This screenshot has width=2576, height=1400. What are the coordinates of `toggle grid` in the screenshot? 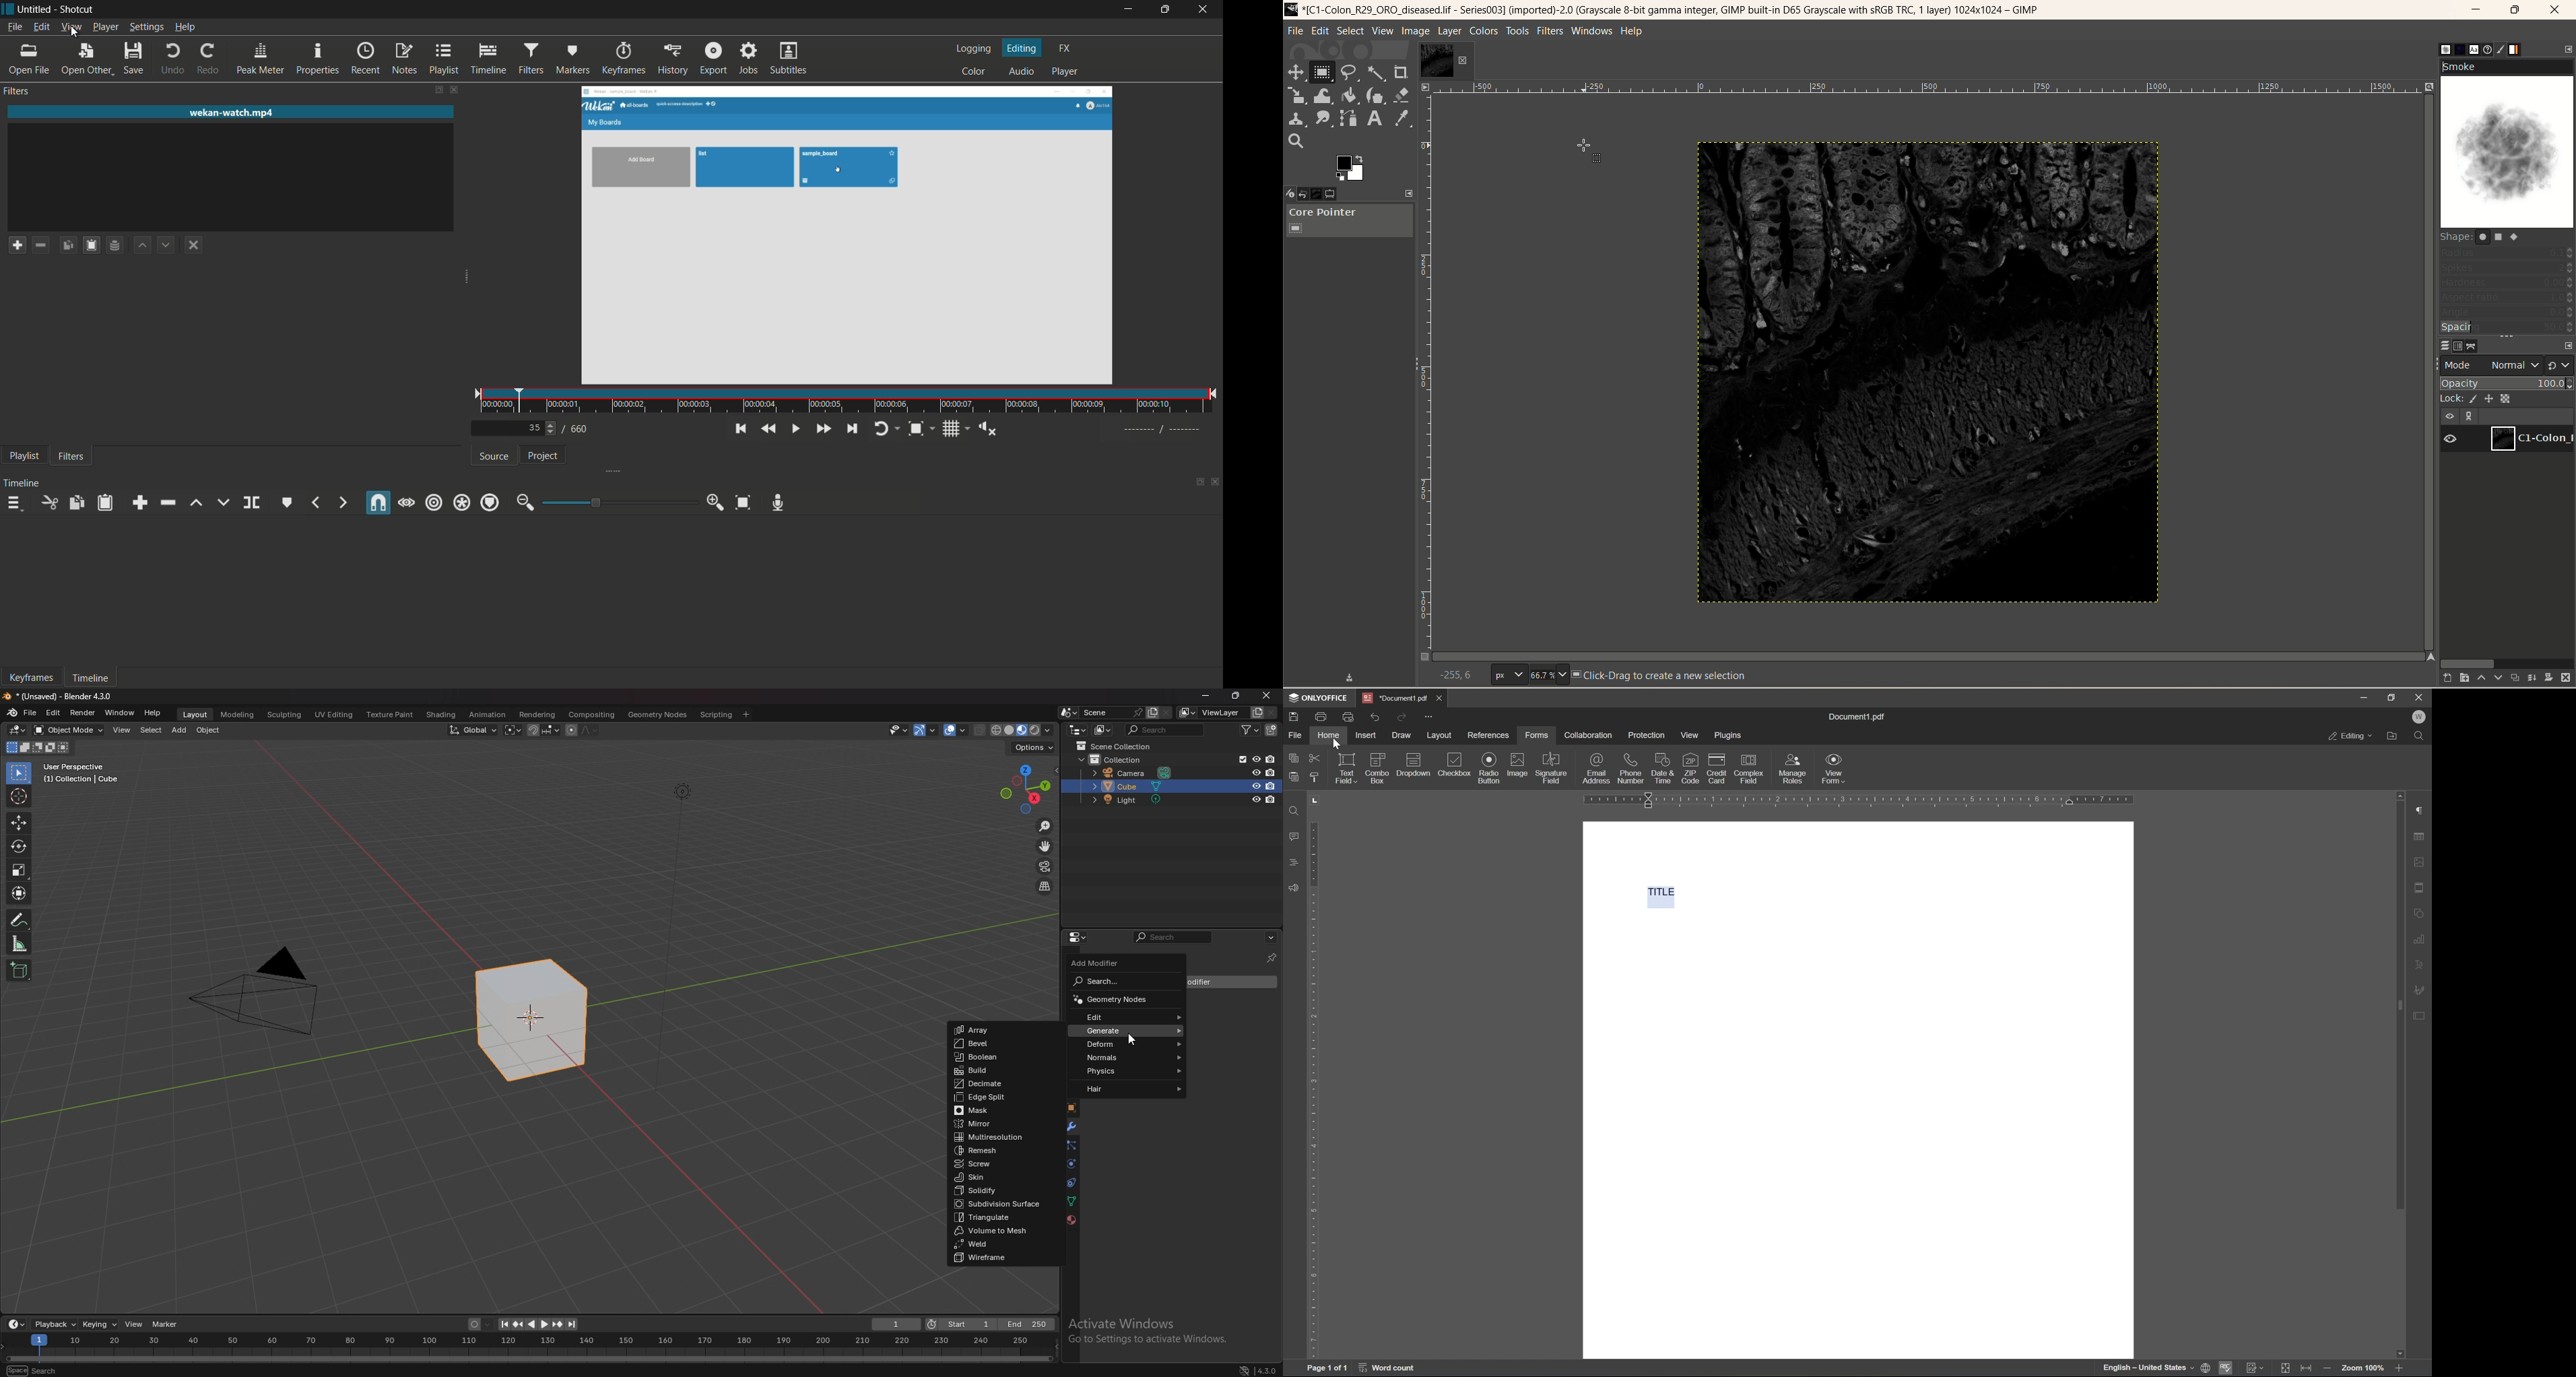 It's located at (953, 430).